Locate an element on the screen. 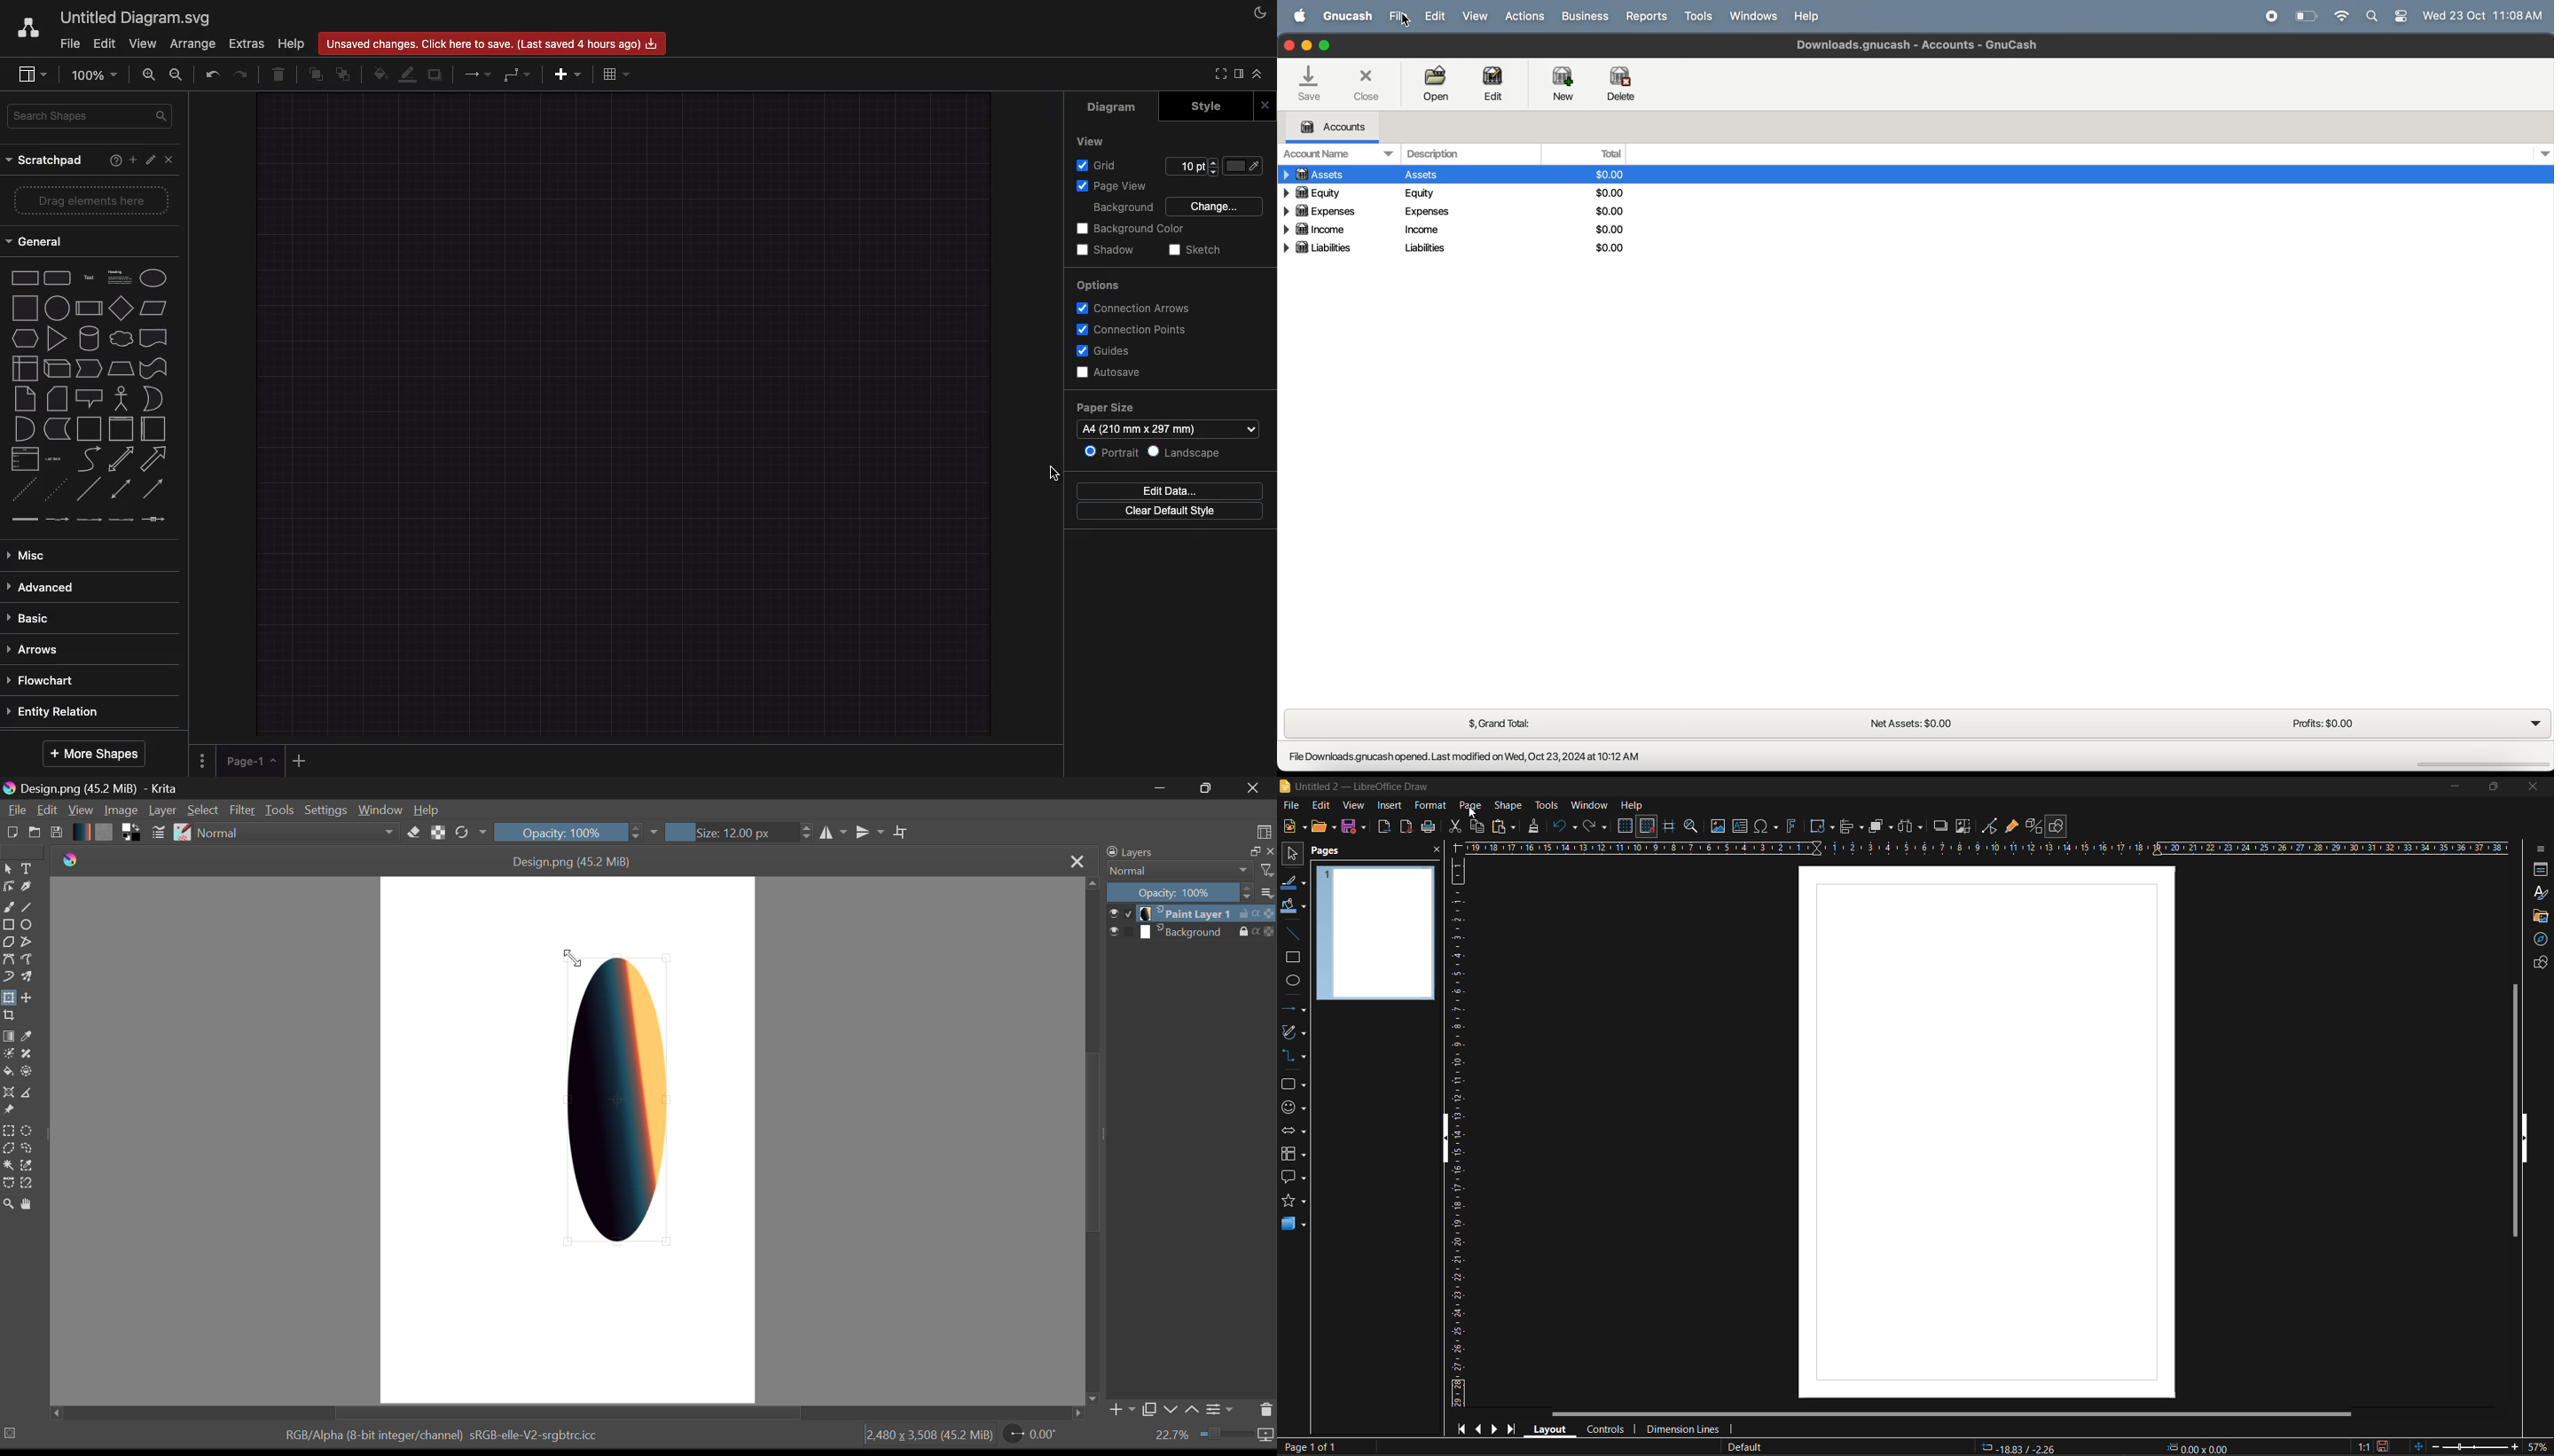 This screenshot has height=1456, width=2576. Help is located at coordinates (426, 809).